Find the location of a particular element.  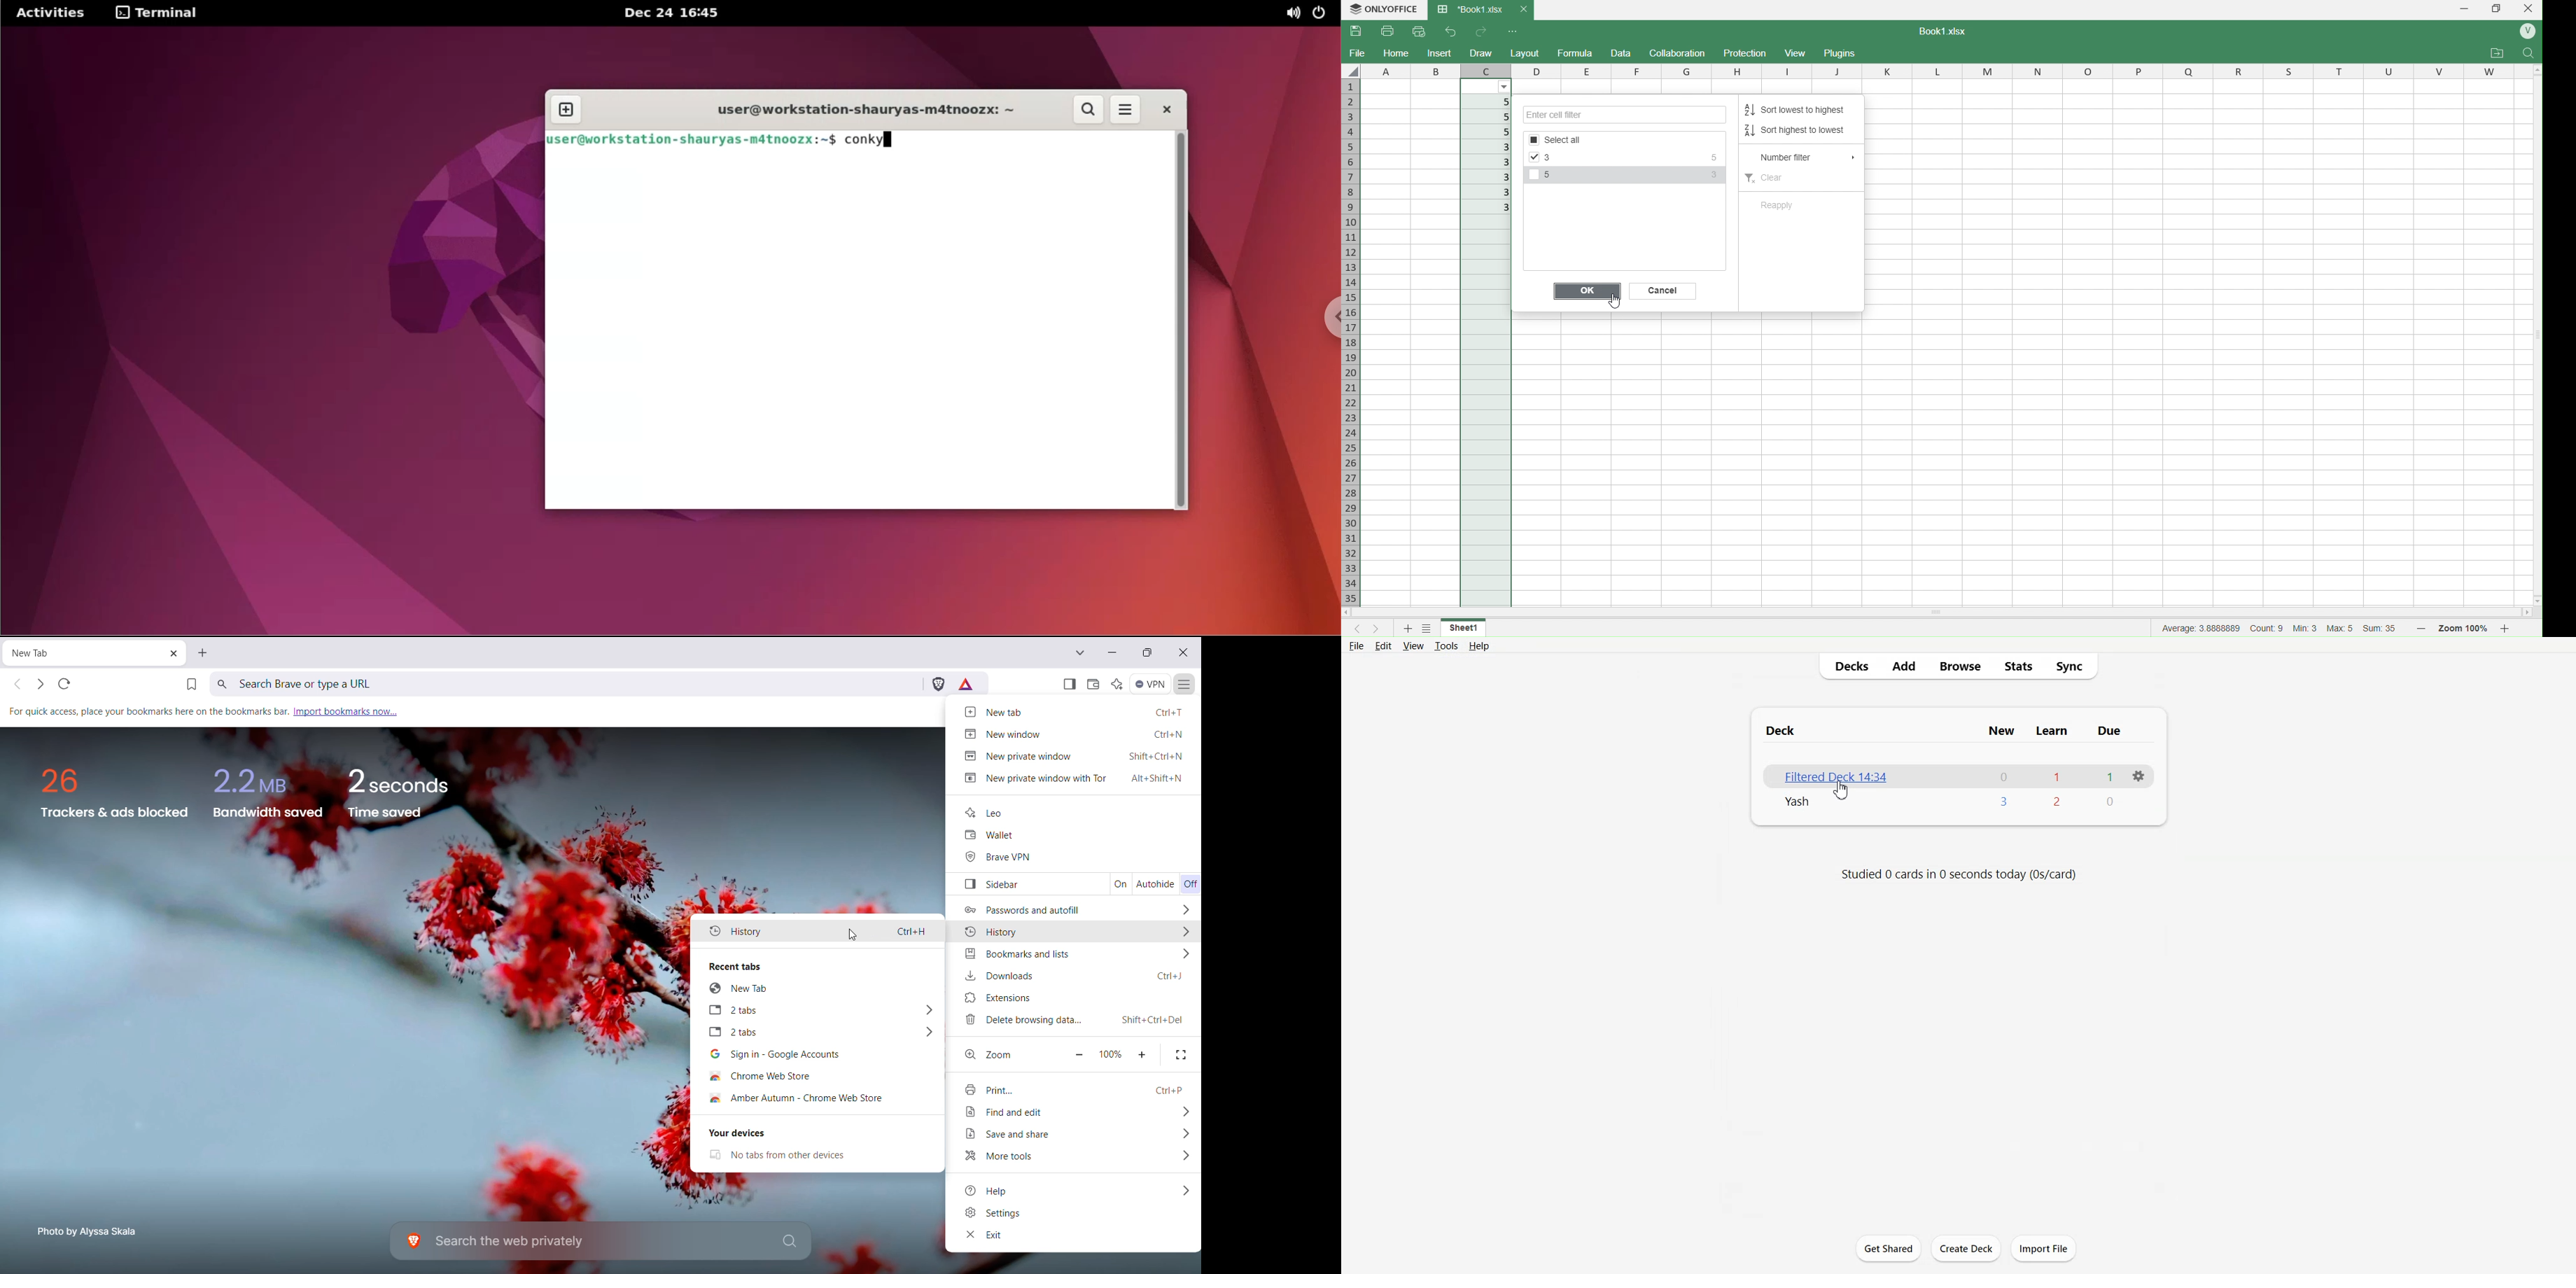

Brave VPN is located at coordinates (1006, 858).